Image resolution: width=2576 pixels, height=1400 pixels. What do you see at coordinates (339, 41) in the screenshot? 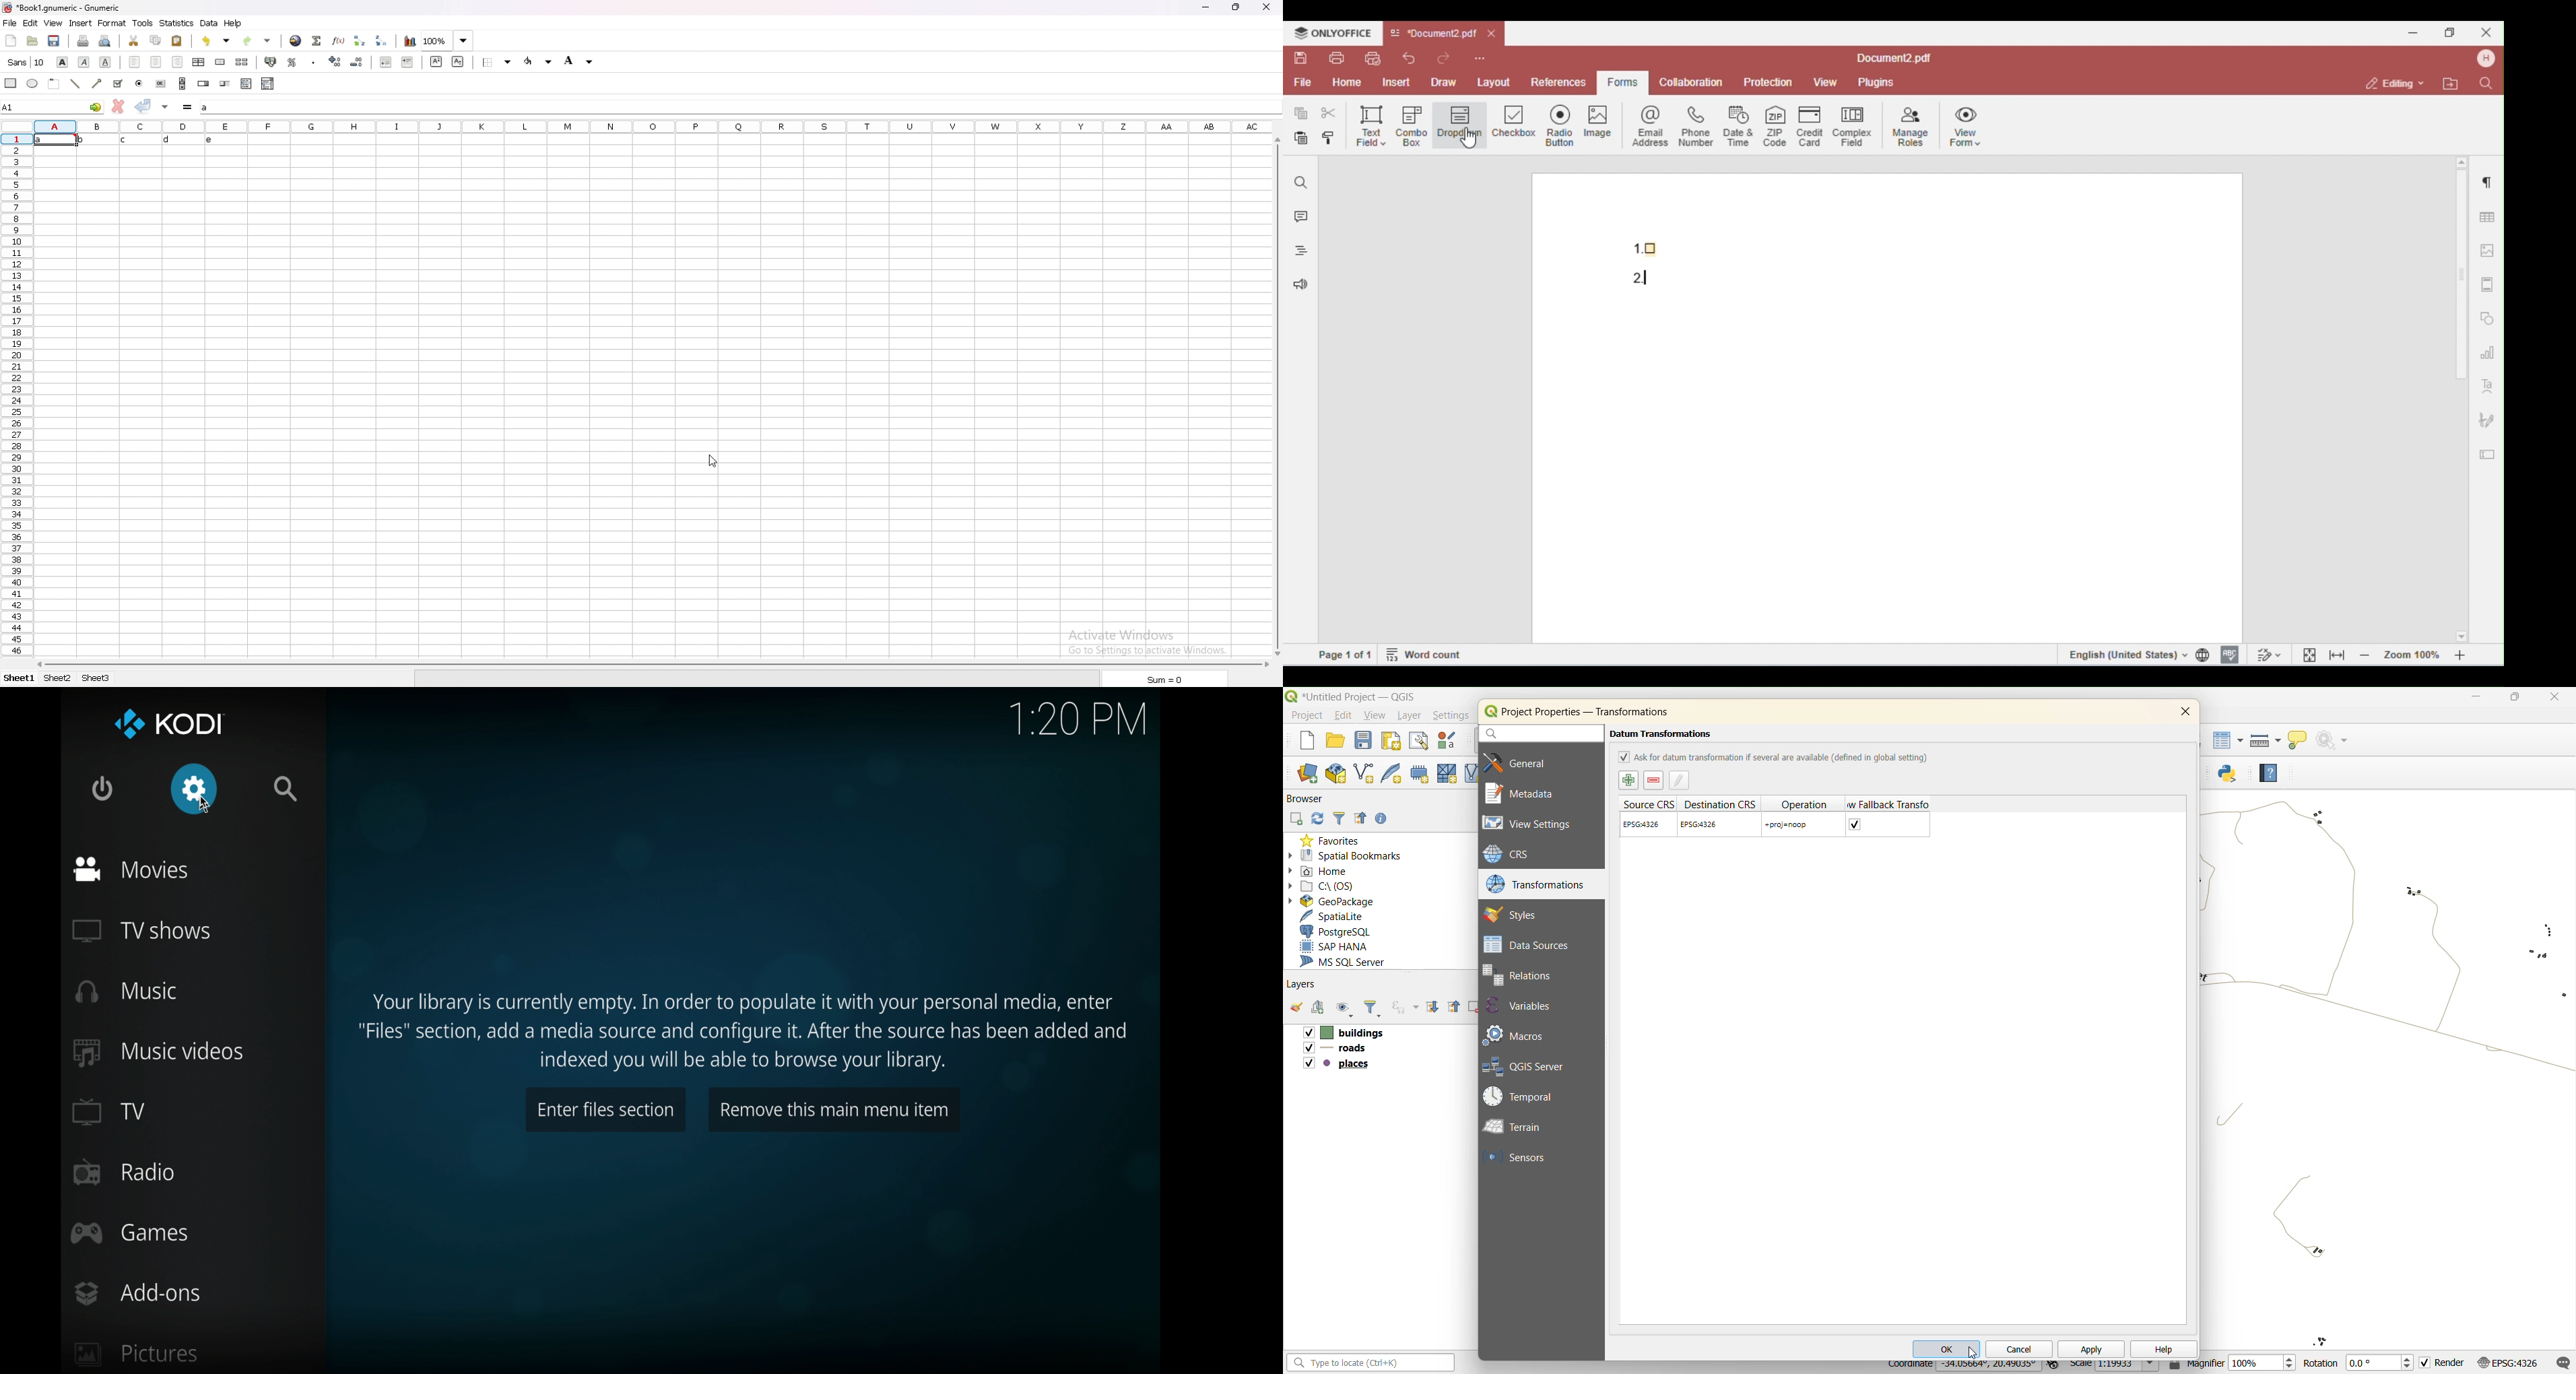
I see `function` at bounding box center [339, 41].